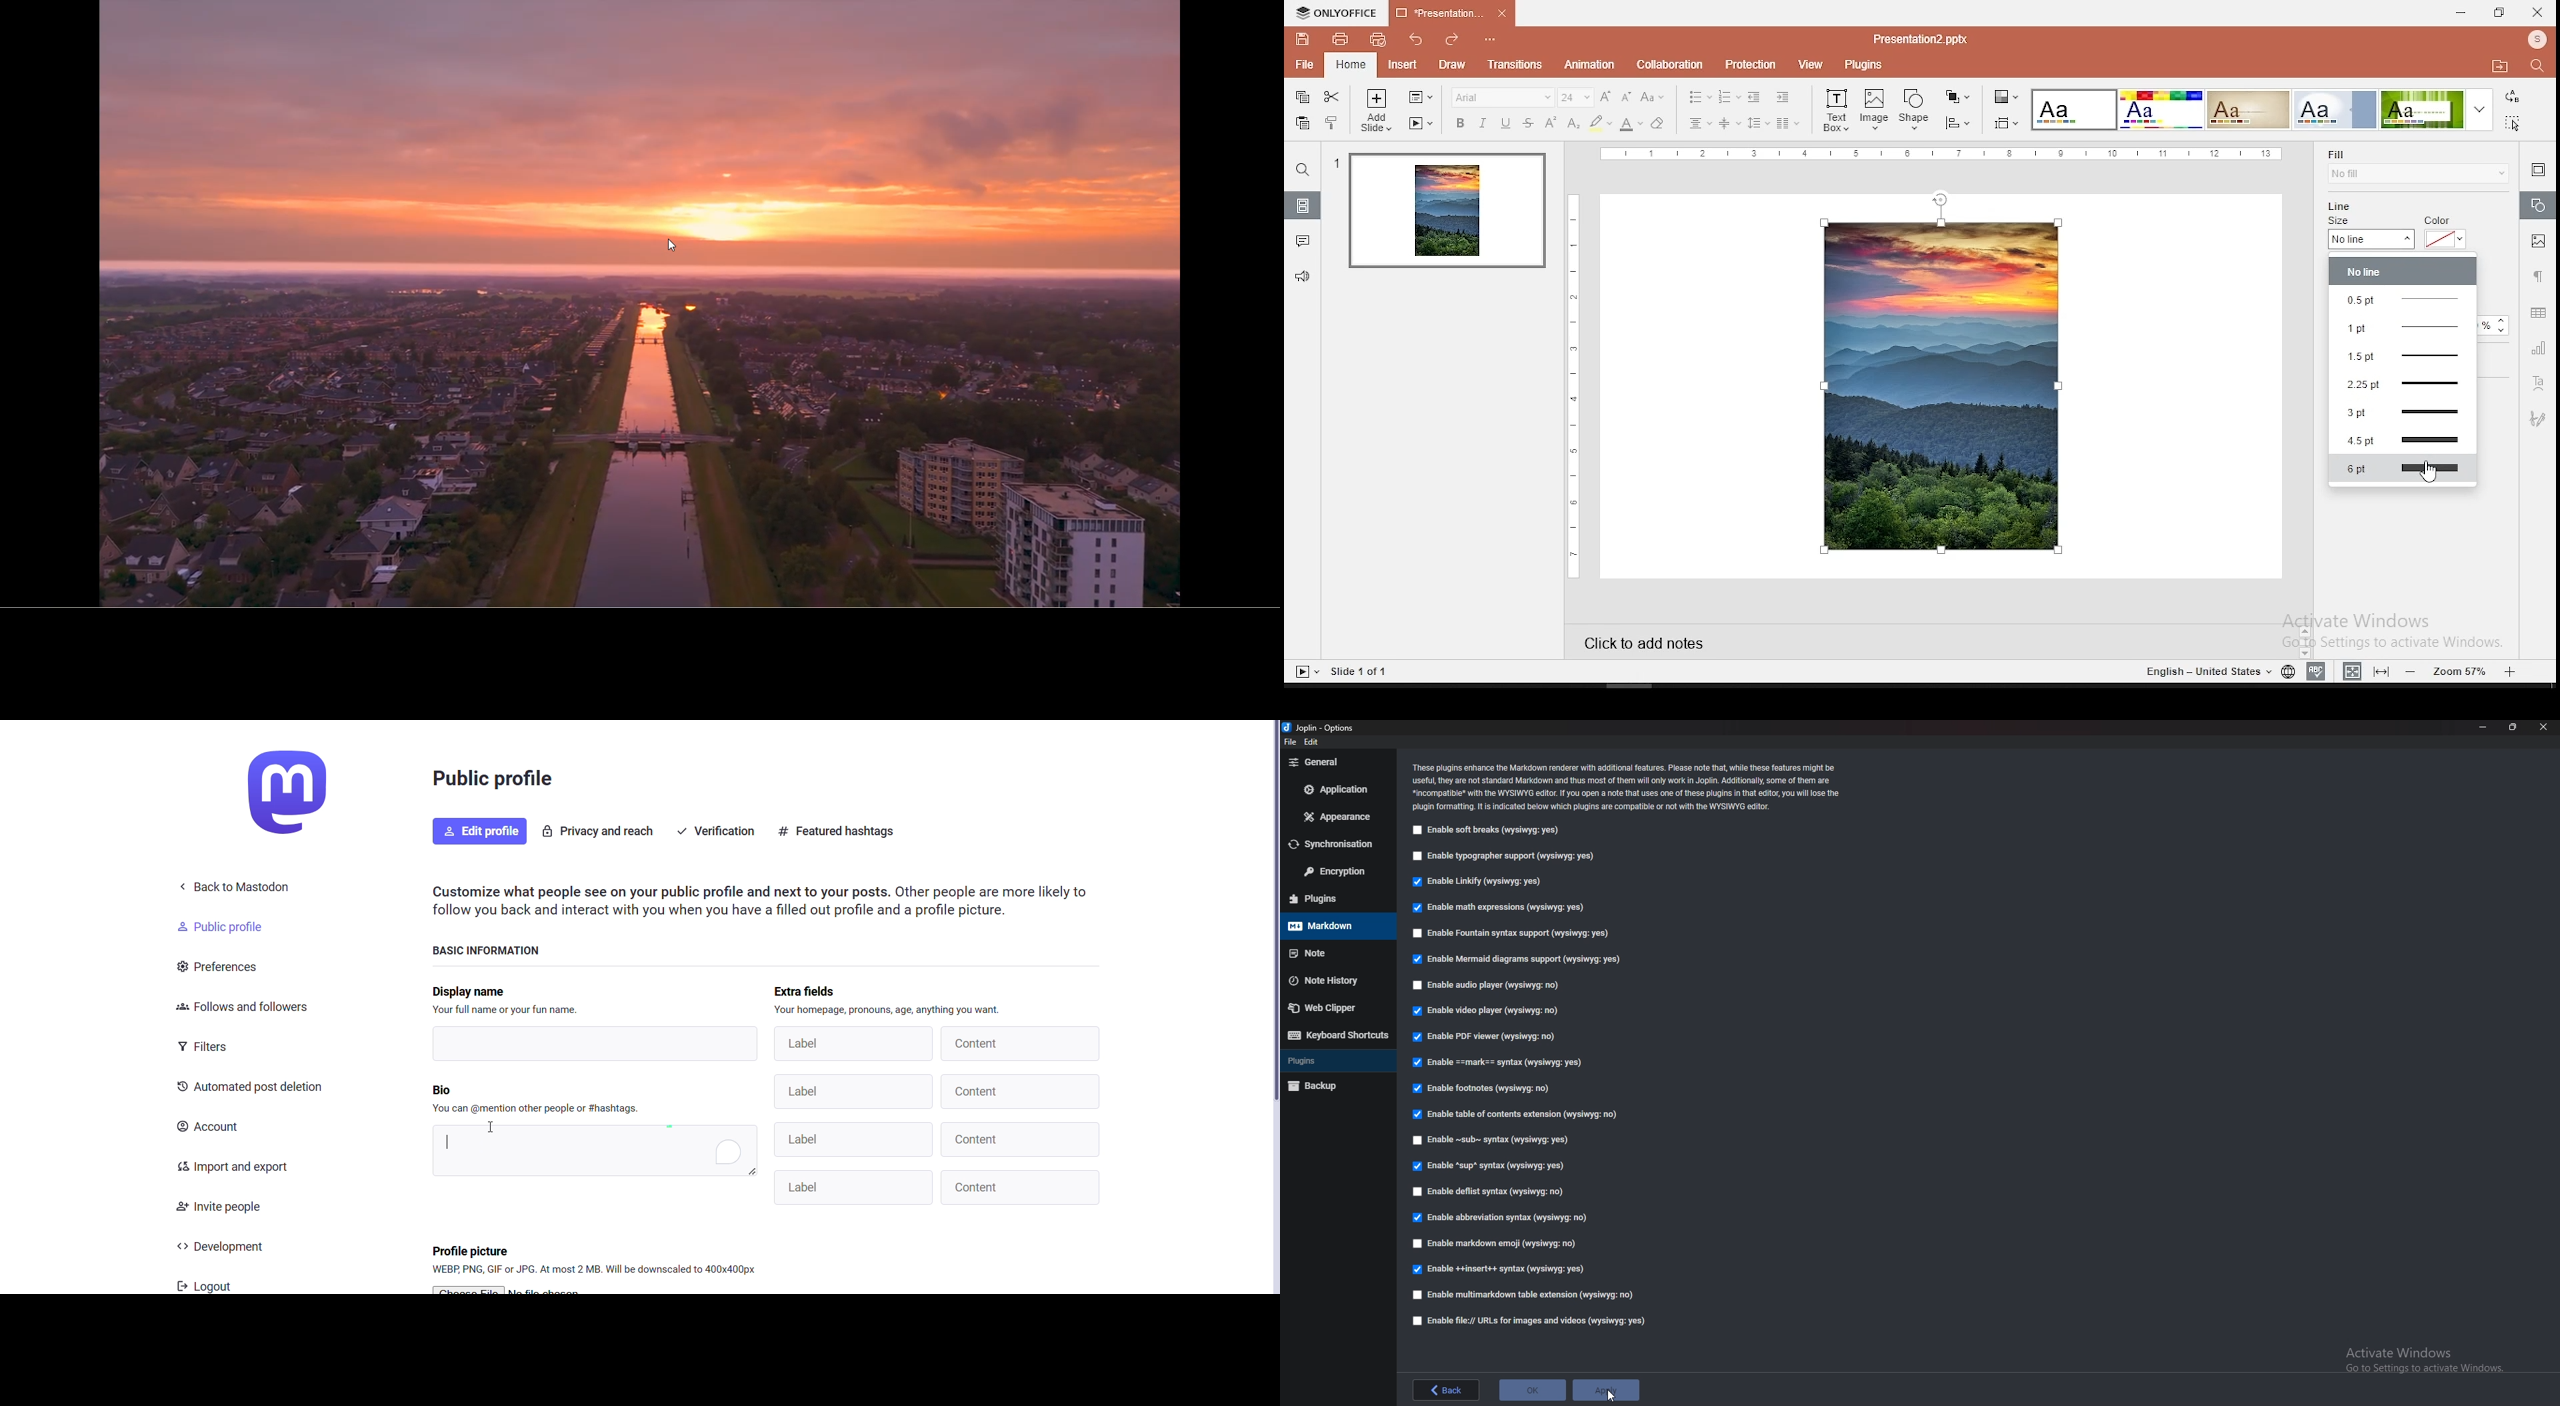  Describe the element at coordinates (1699, 96) in the screenshot. I see `bullets` at that location.